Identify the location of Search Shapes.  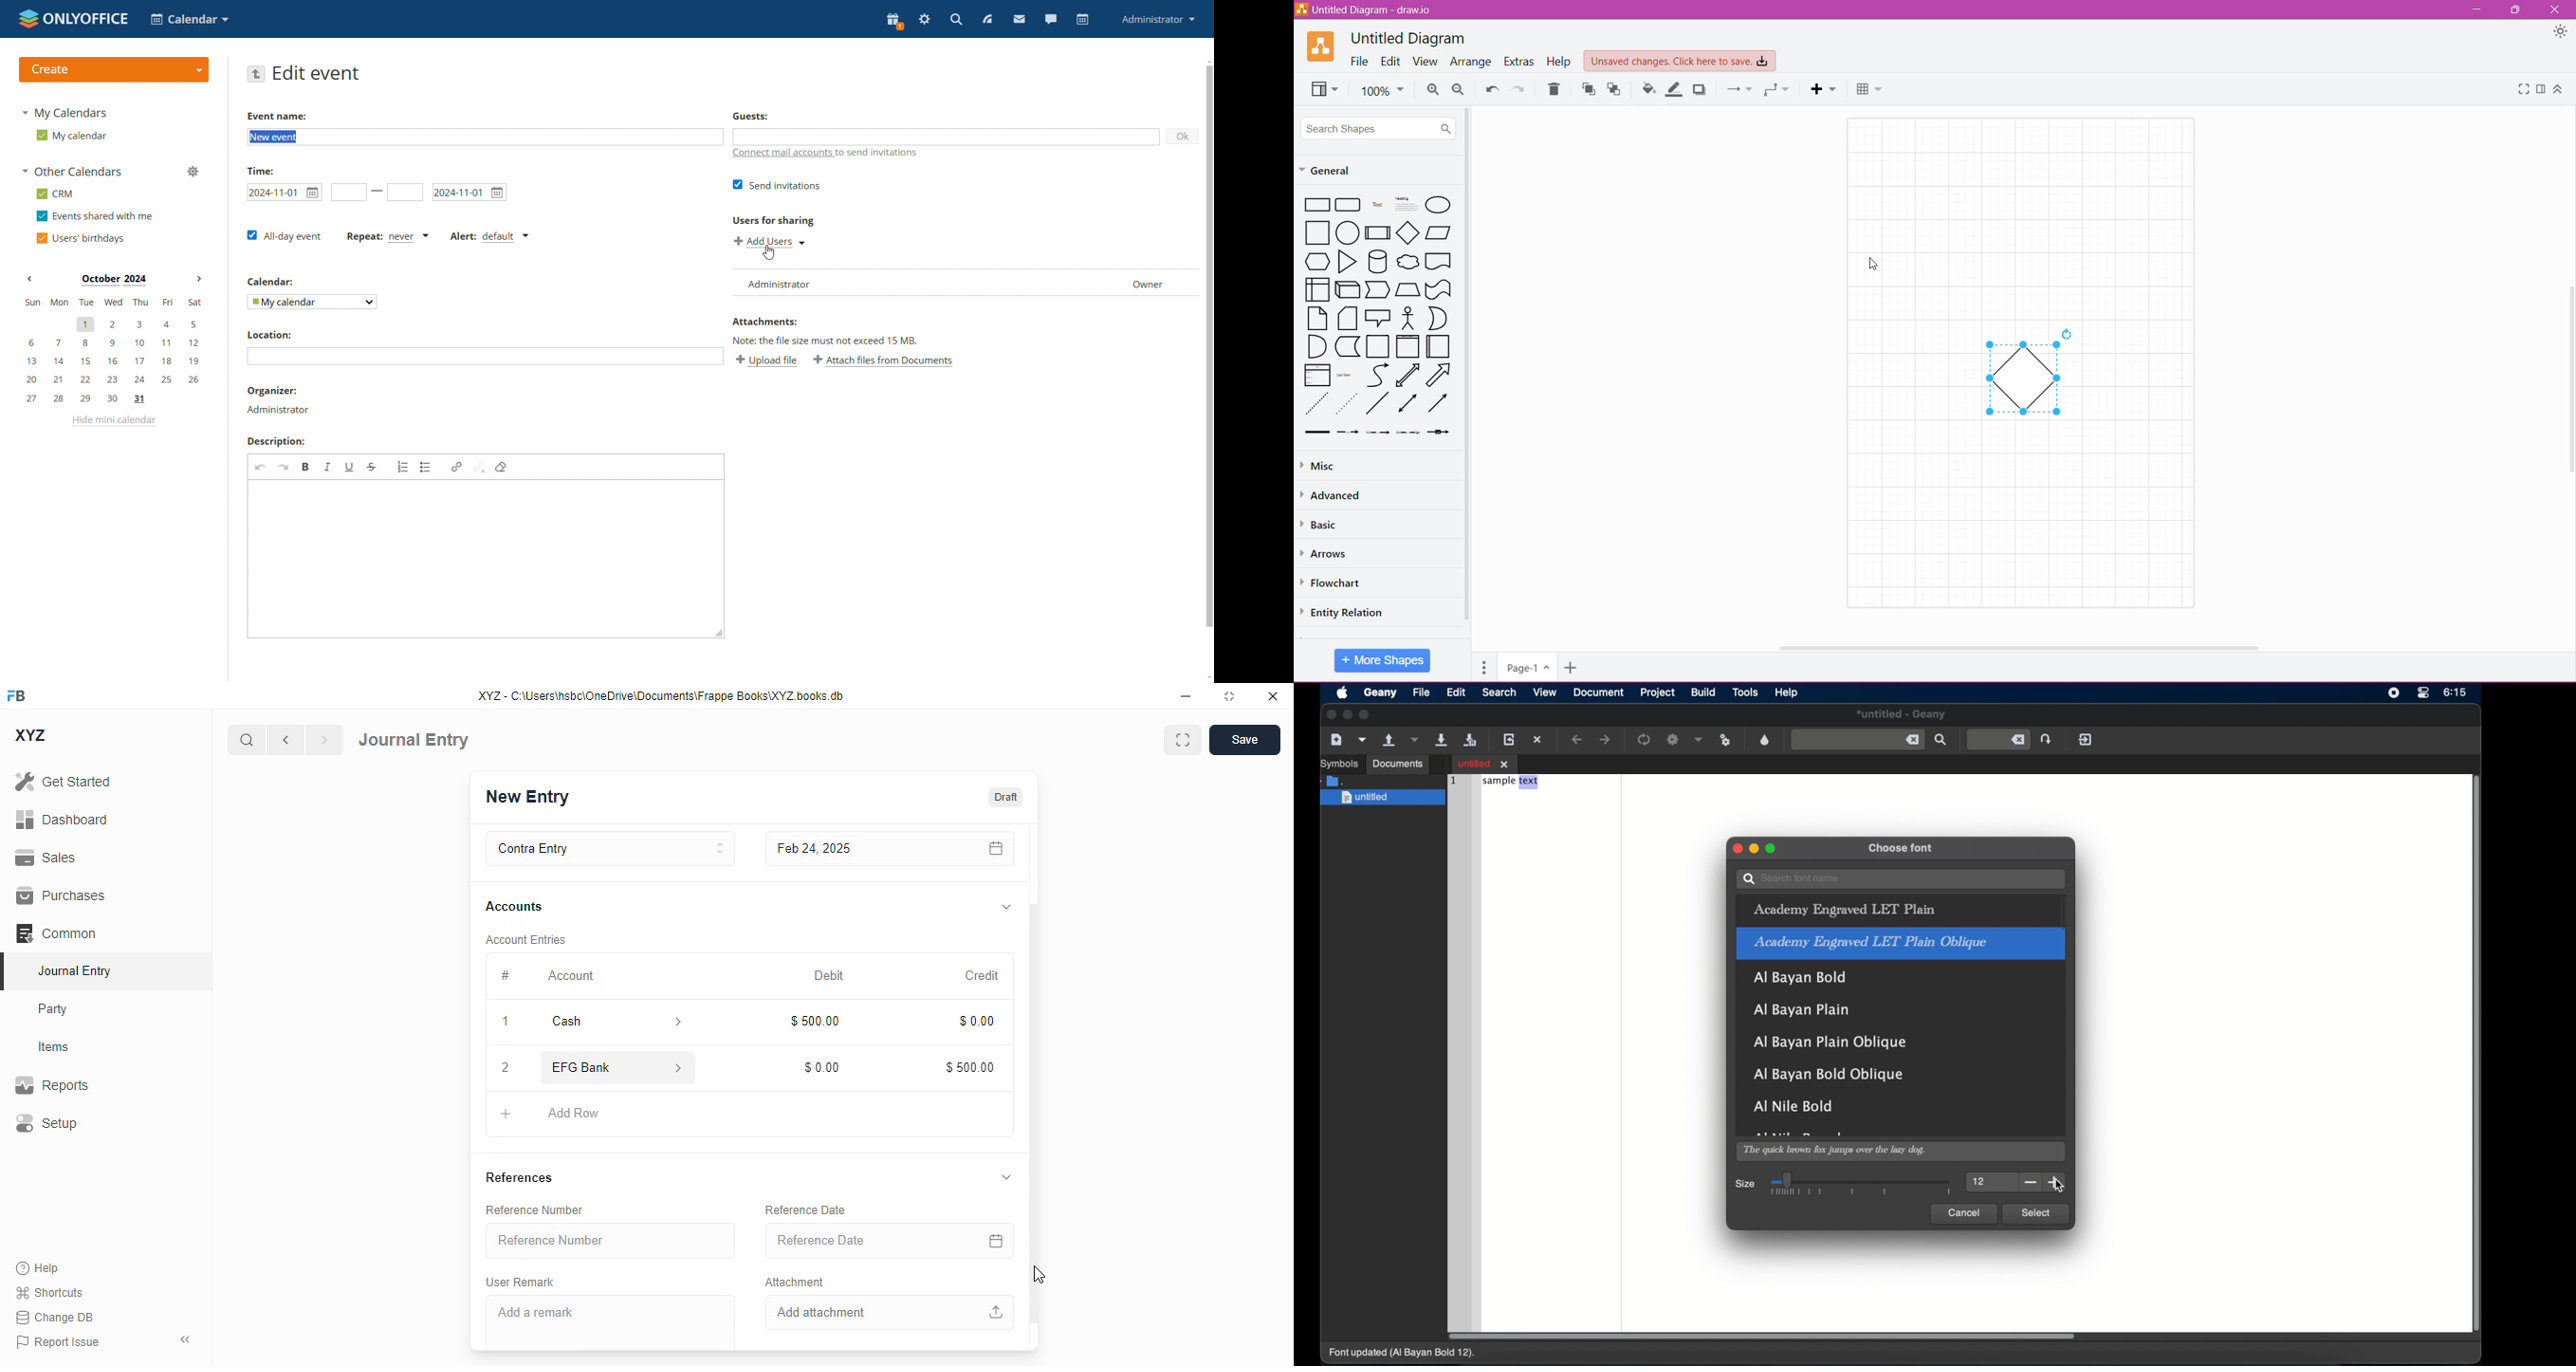
(1378, 128).